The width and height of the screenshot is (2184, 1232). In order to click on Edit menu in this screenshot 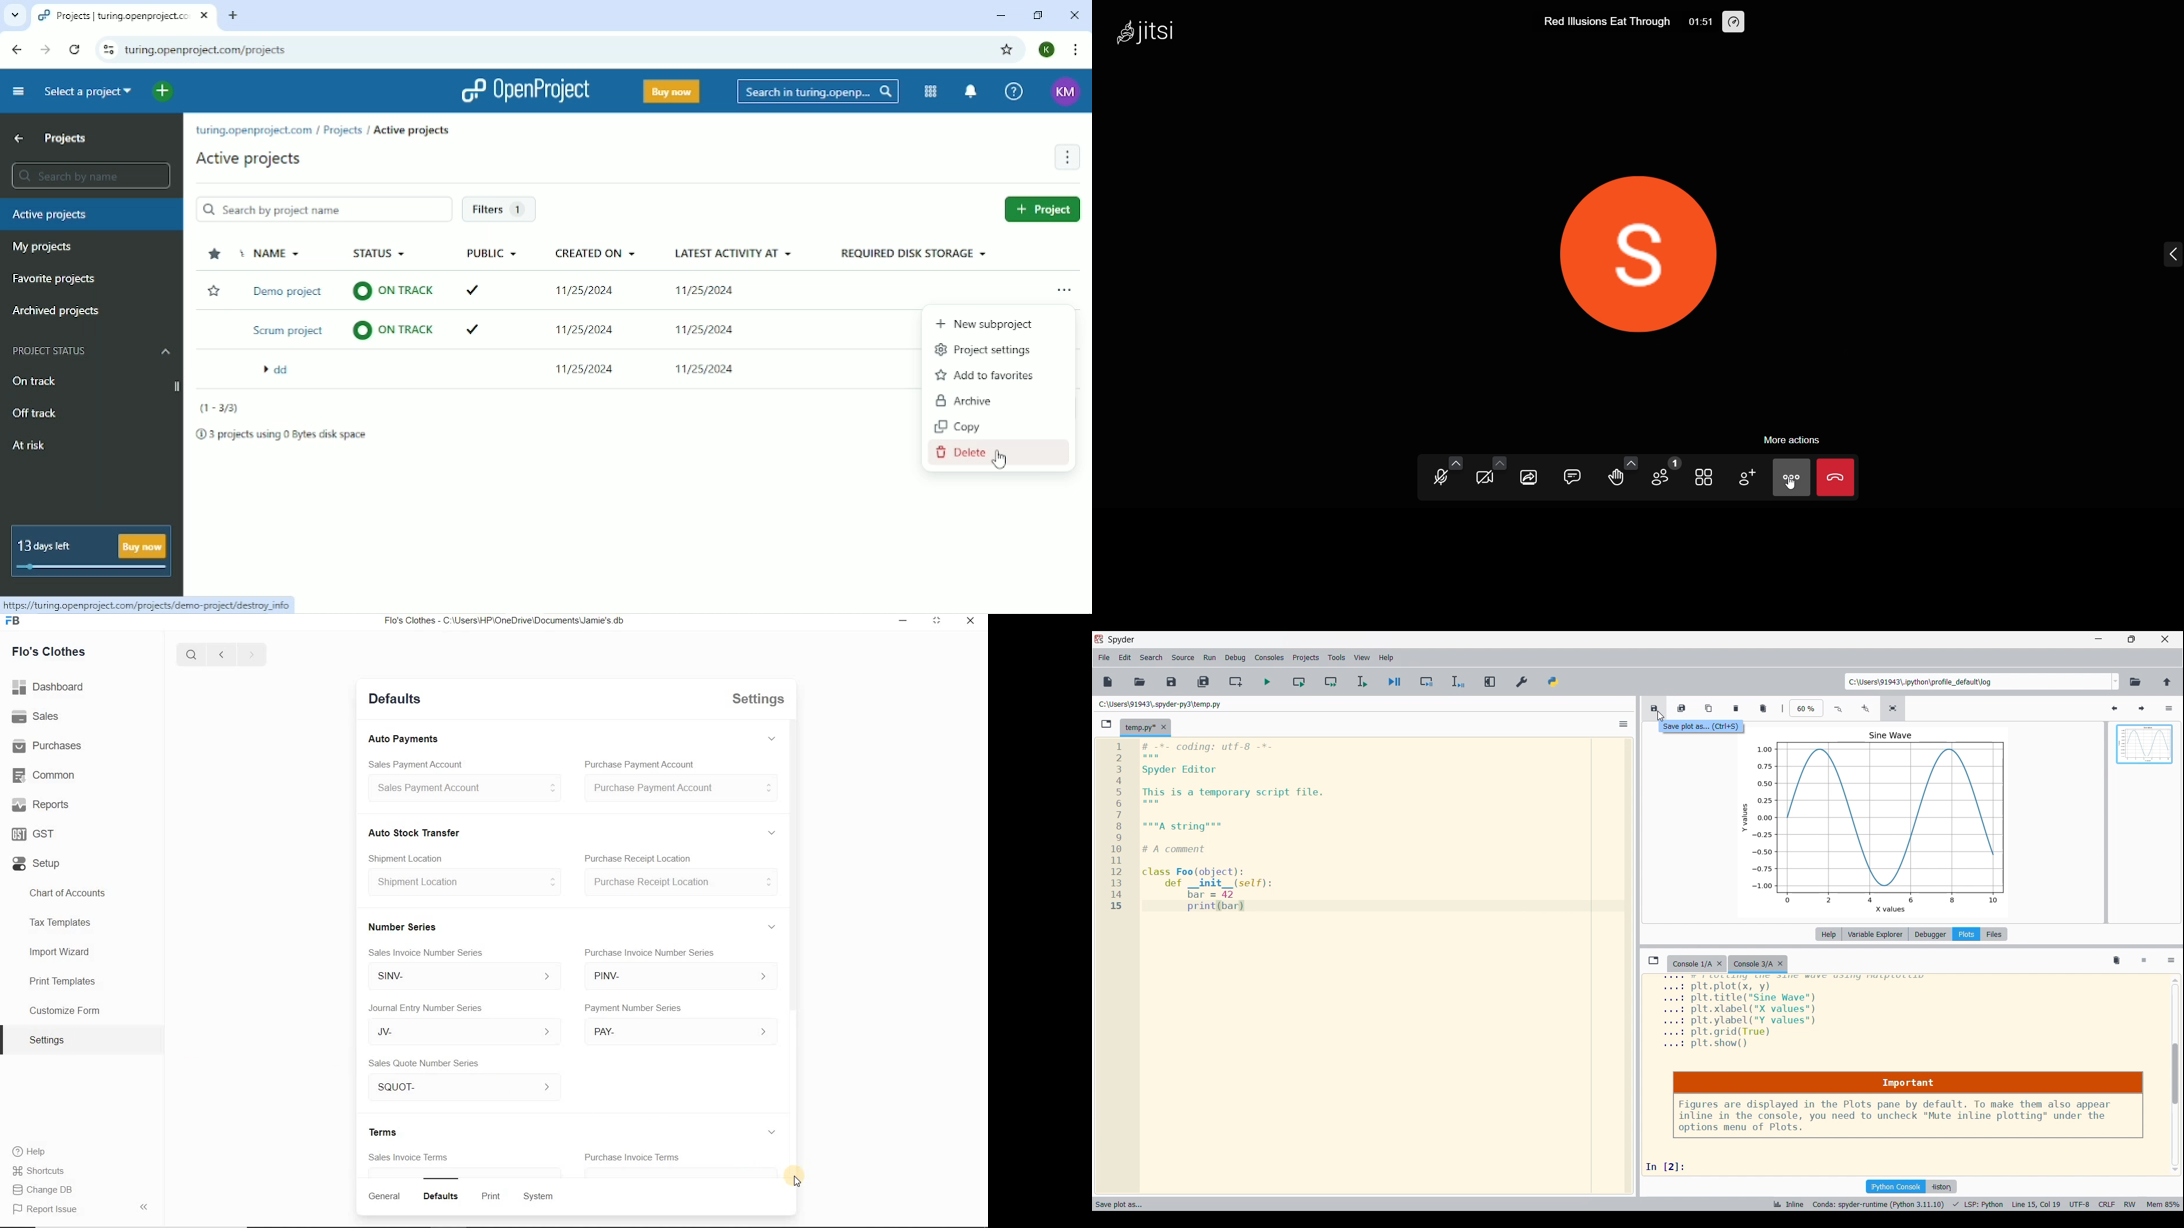, I will do `click(1126, 658)`.